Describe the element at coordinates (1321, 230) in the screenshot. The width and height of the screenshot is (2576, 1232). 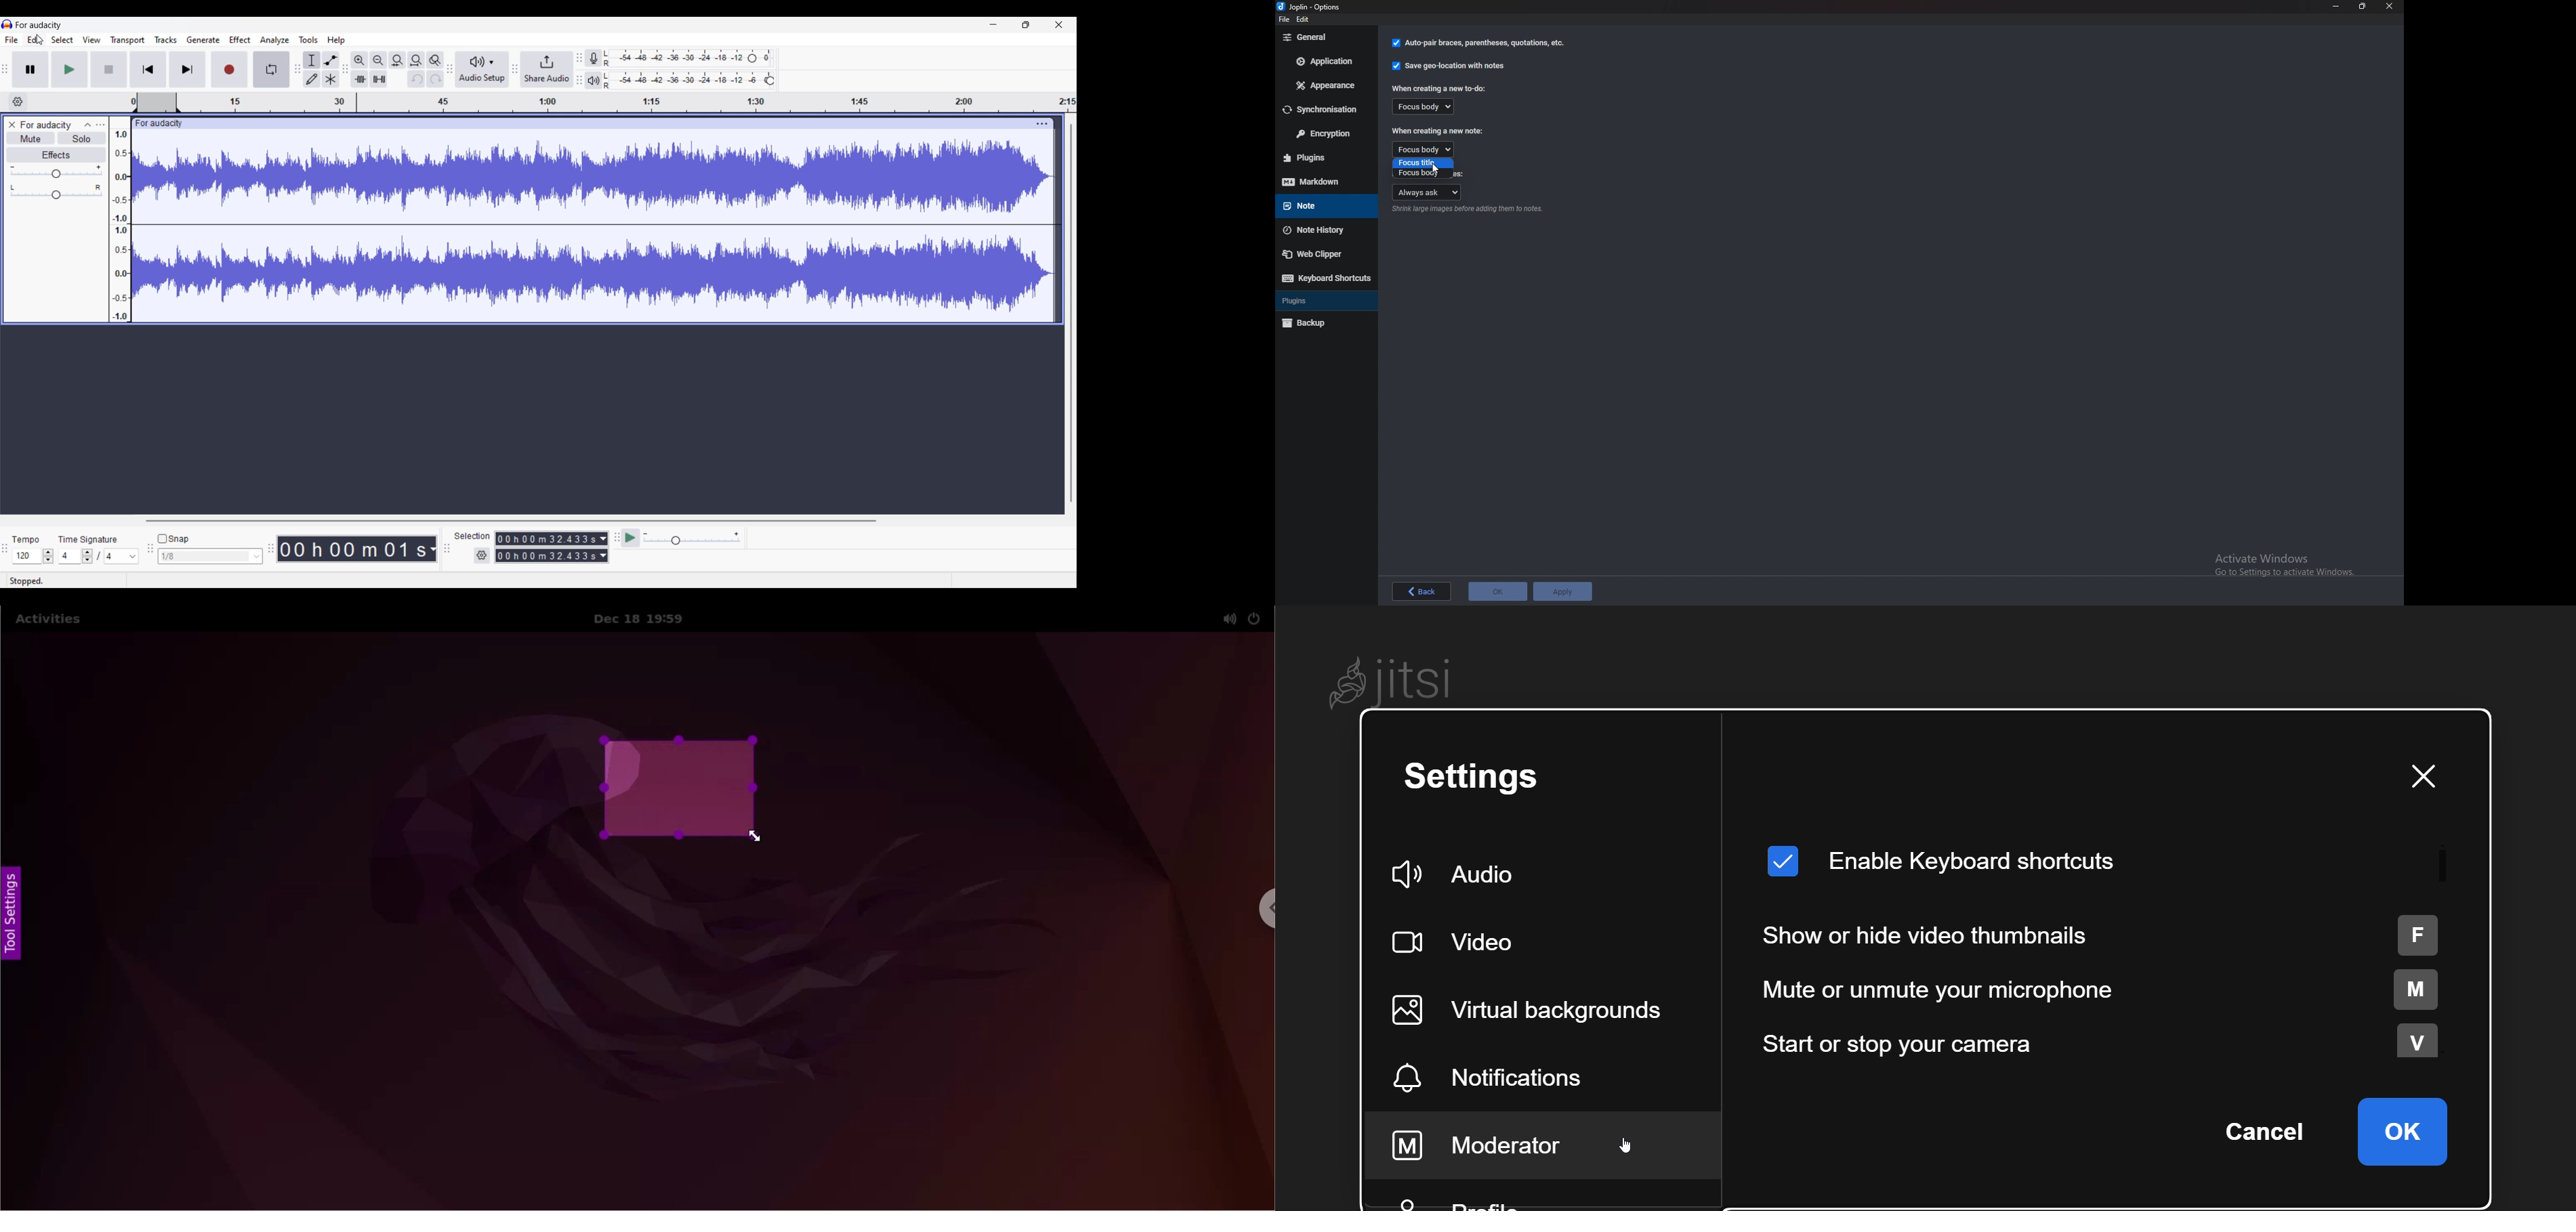
I see `Note history` at that location.